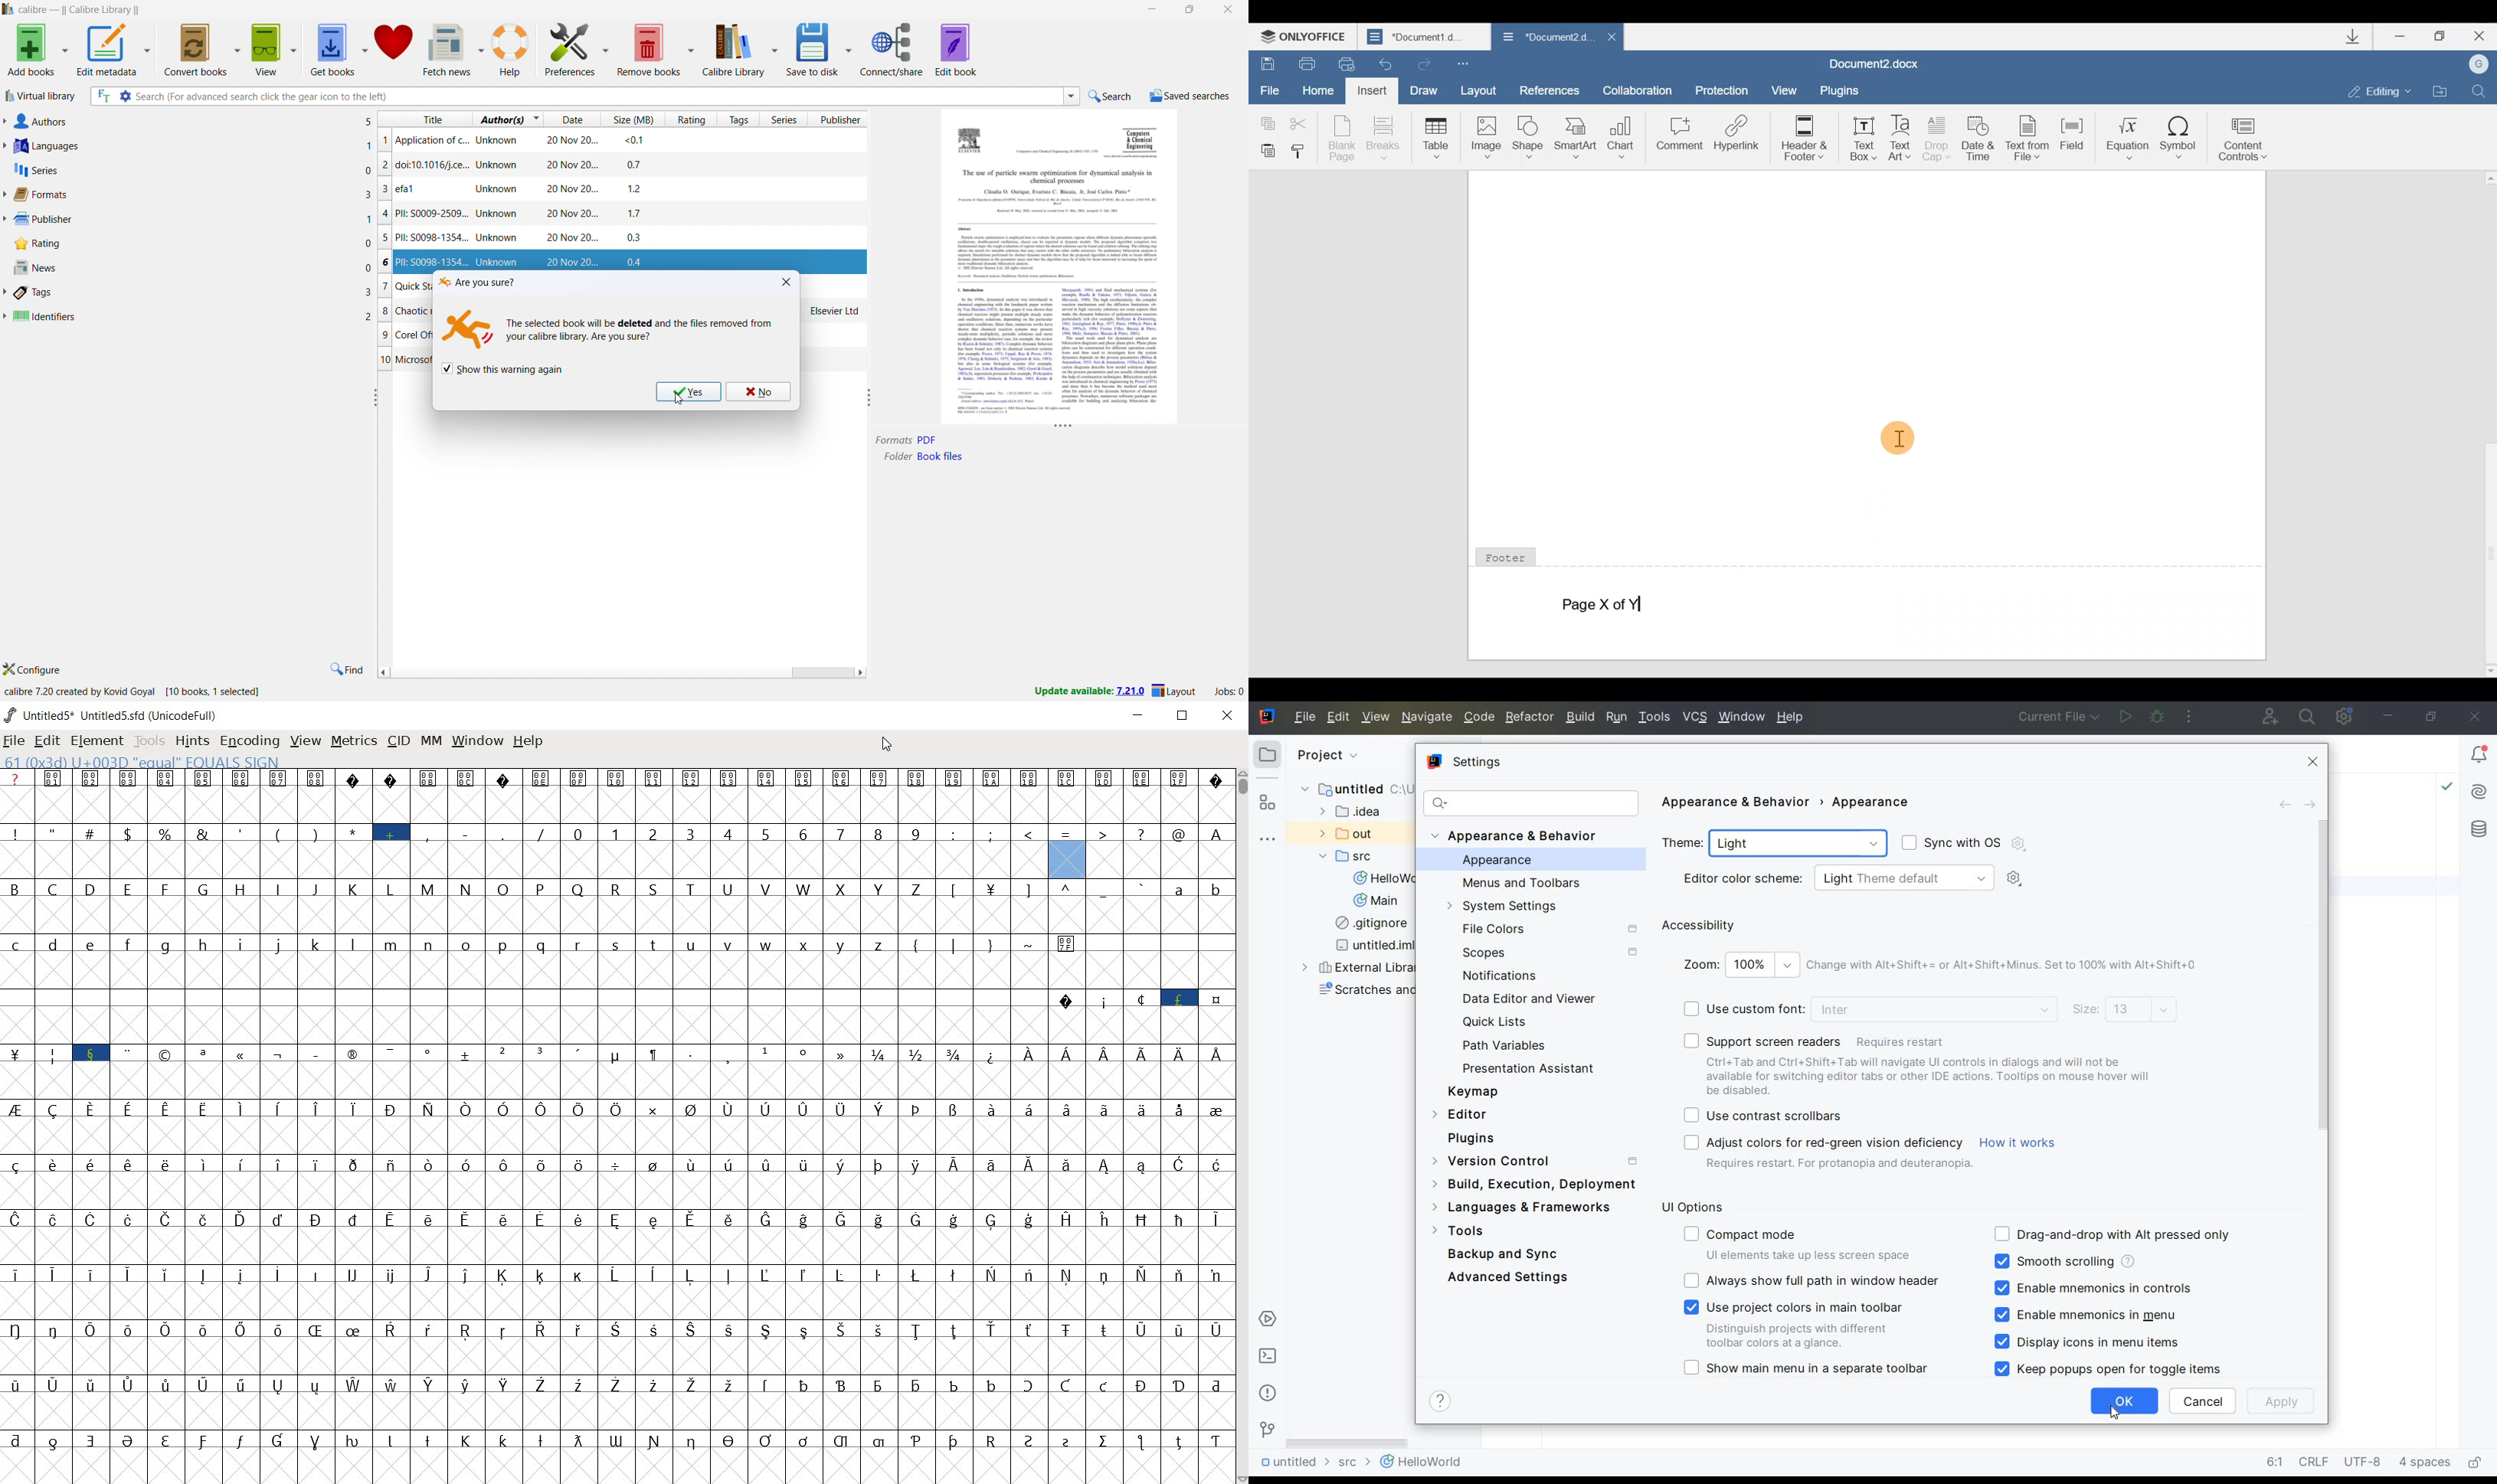 This screenshot has width=2520, height=1484. Describe the element at coordinates (1940, 138) in the screenshot. I see `Drop cap` at that location.